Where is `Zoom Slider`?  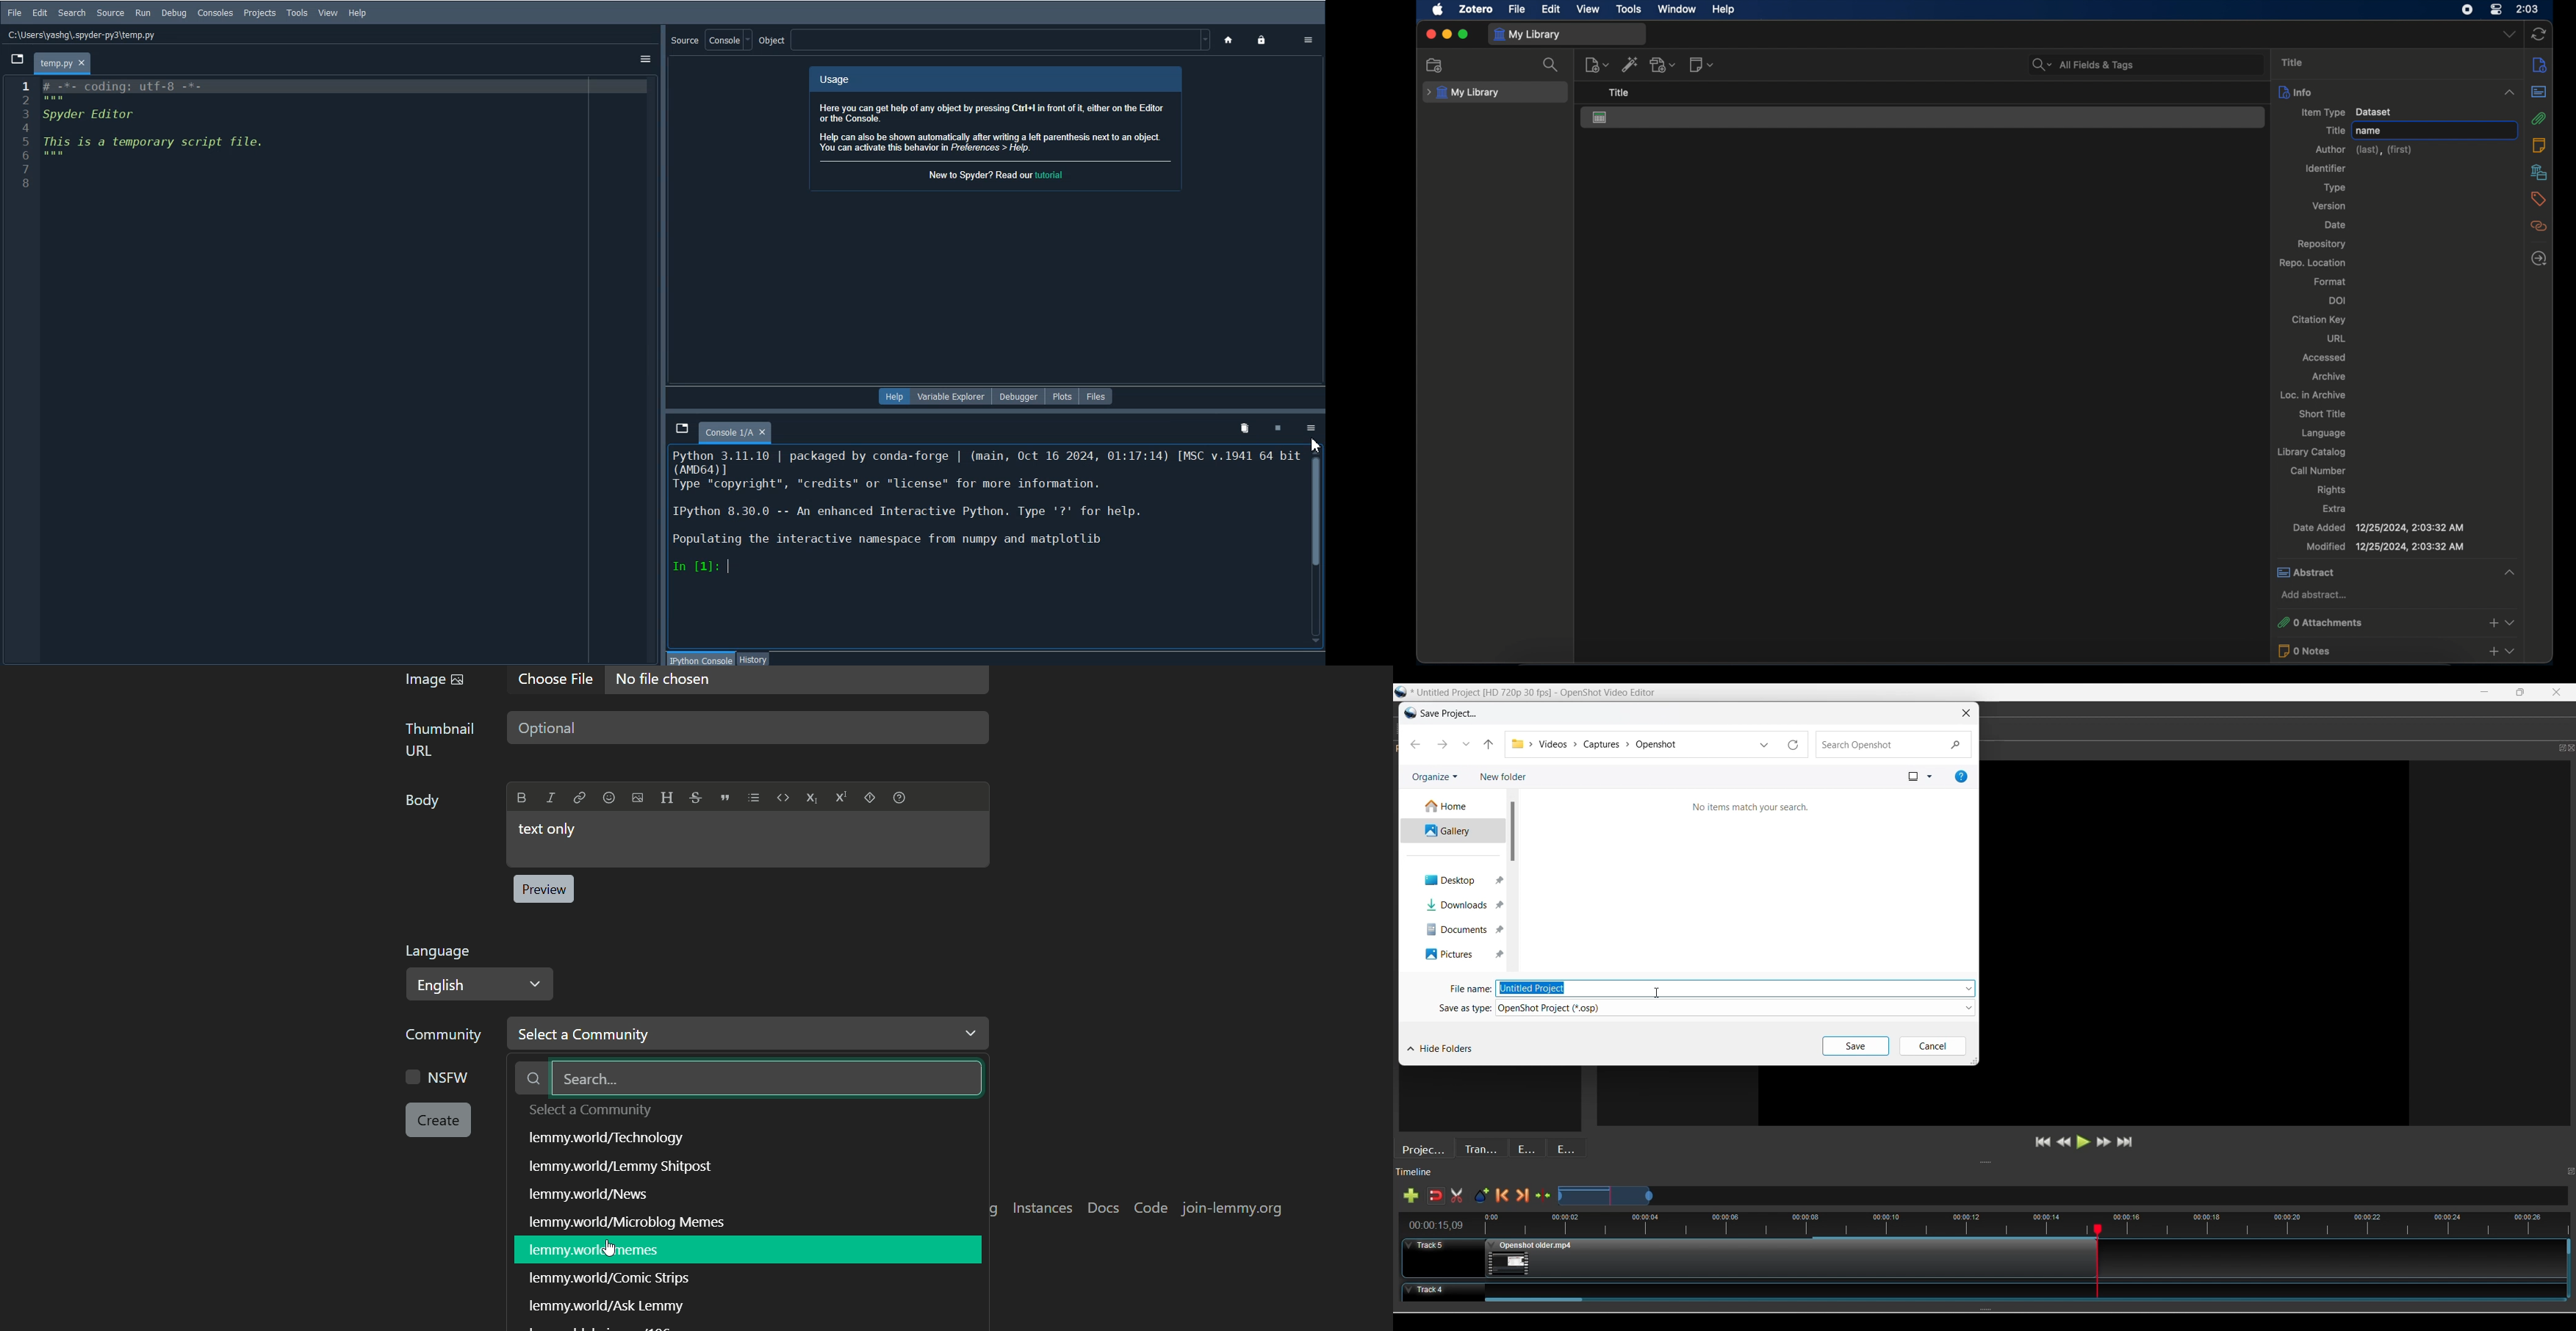 Zoom Slider is located at coordinates (2062, 1196).